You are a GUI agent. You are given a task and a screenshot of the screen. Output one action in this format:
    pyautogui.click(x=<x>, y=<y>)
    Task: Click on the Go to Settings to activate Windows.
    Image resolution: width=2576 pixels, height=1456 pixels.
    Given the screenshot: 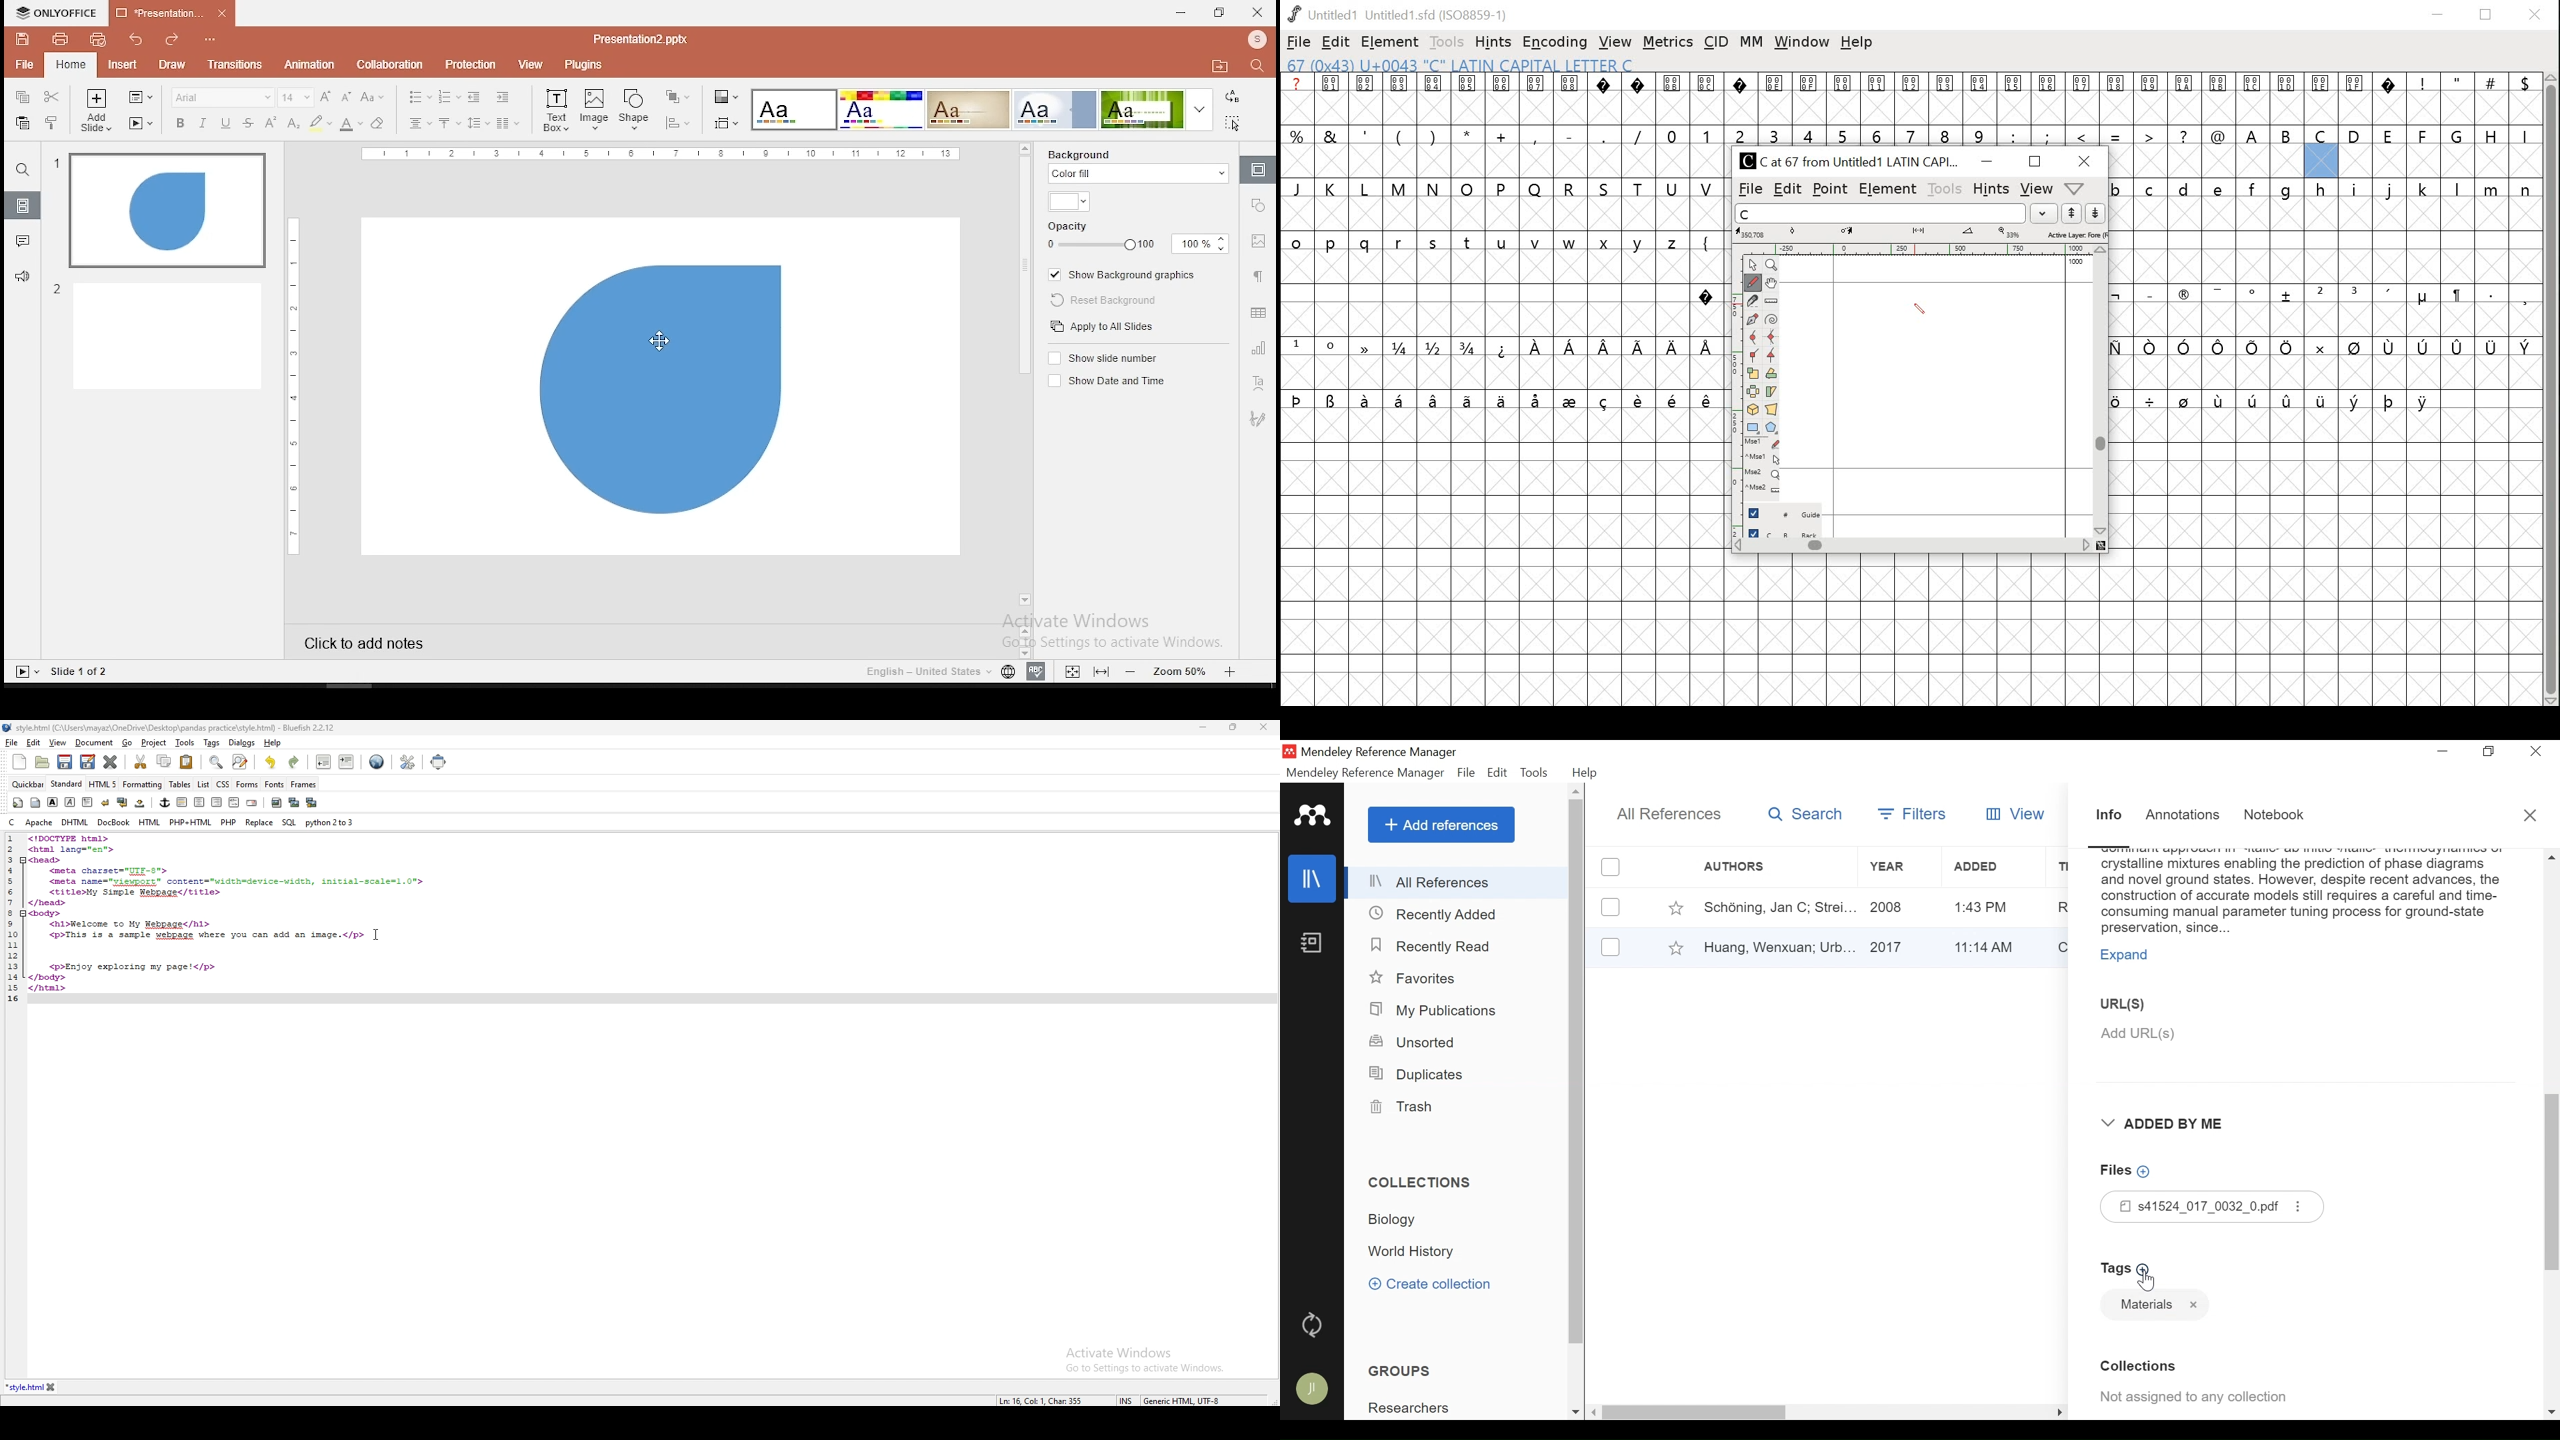 What is the action you would take?
    pyautogui.click(x=1145, y=1367)
    